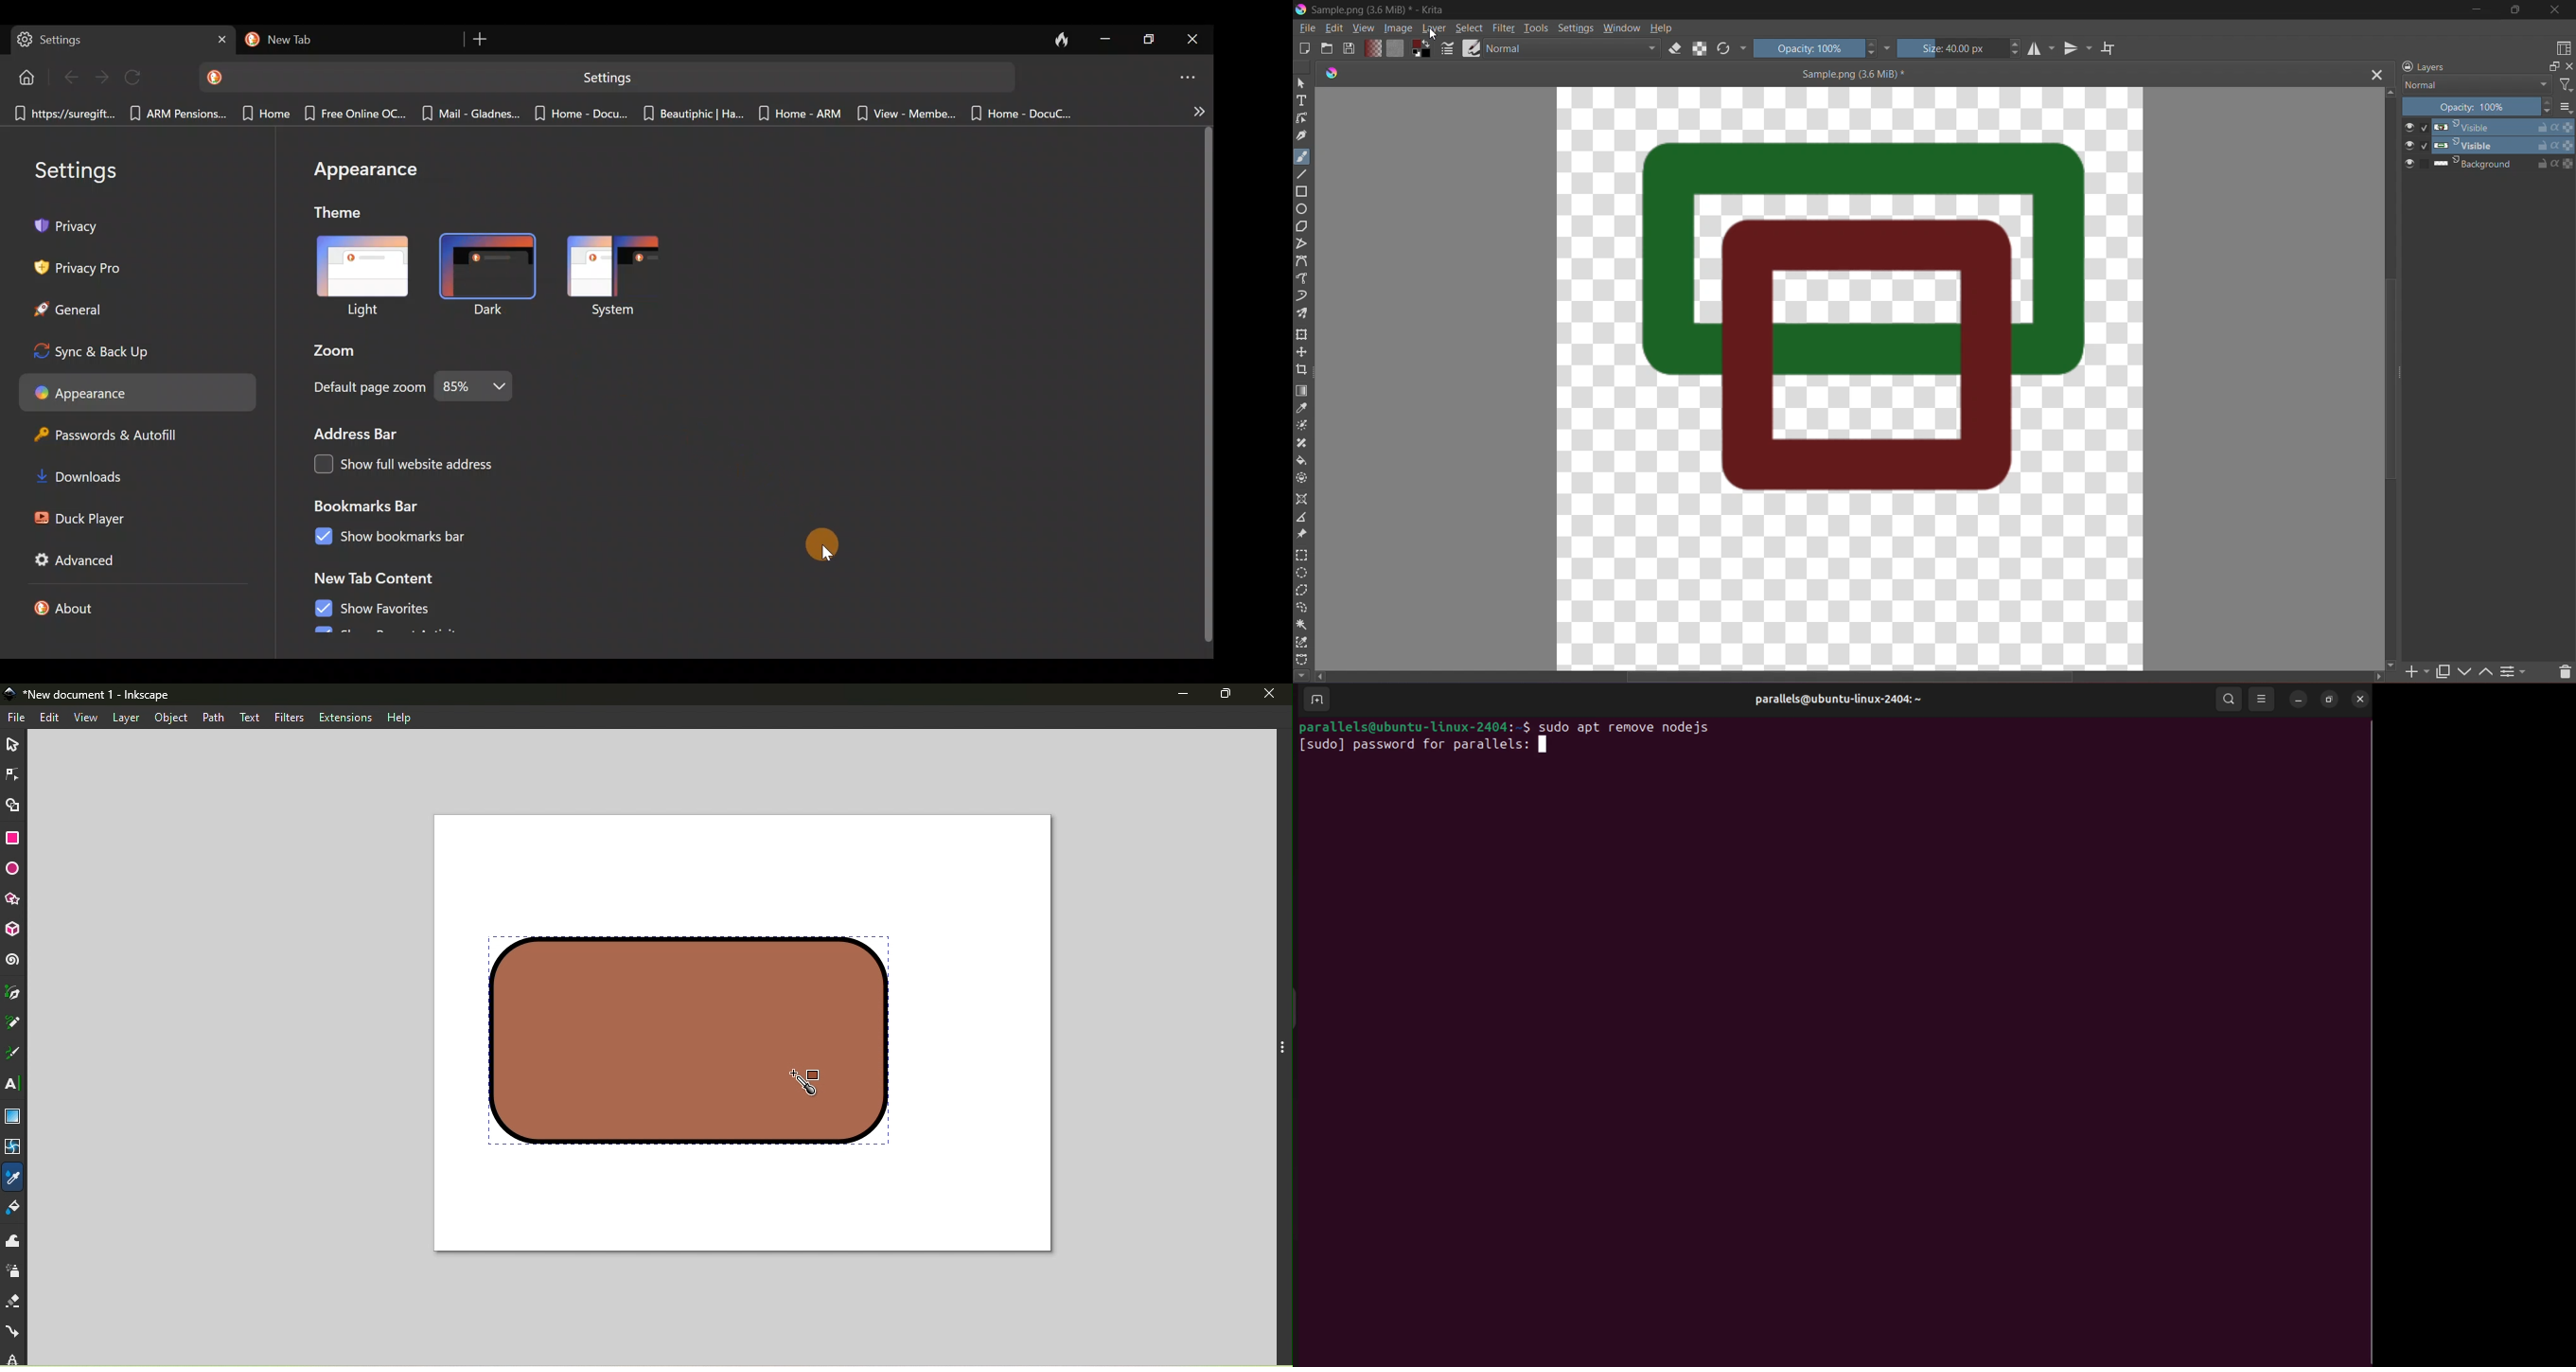  I want to click on Scroll Right, so click(2376, 676).